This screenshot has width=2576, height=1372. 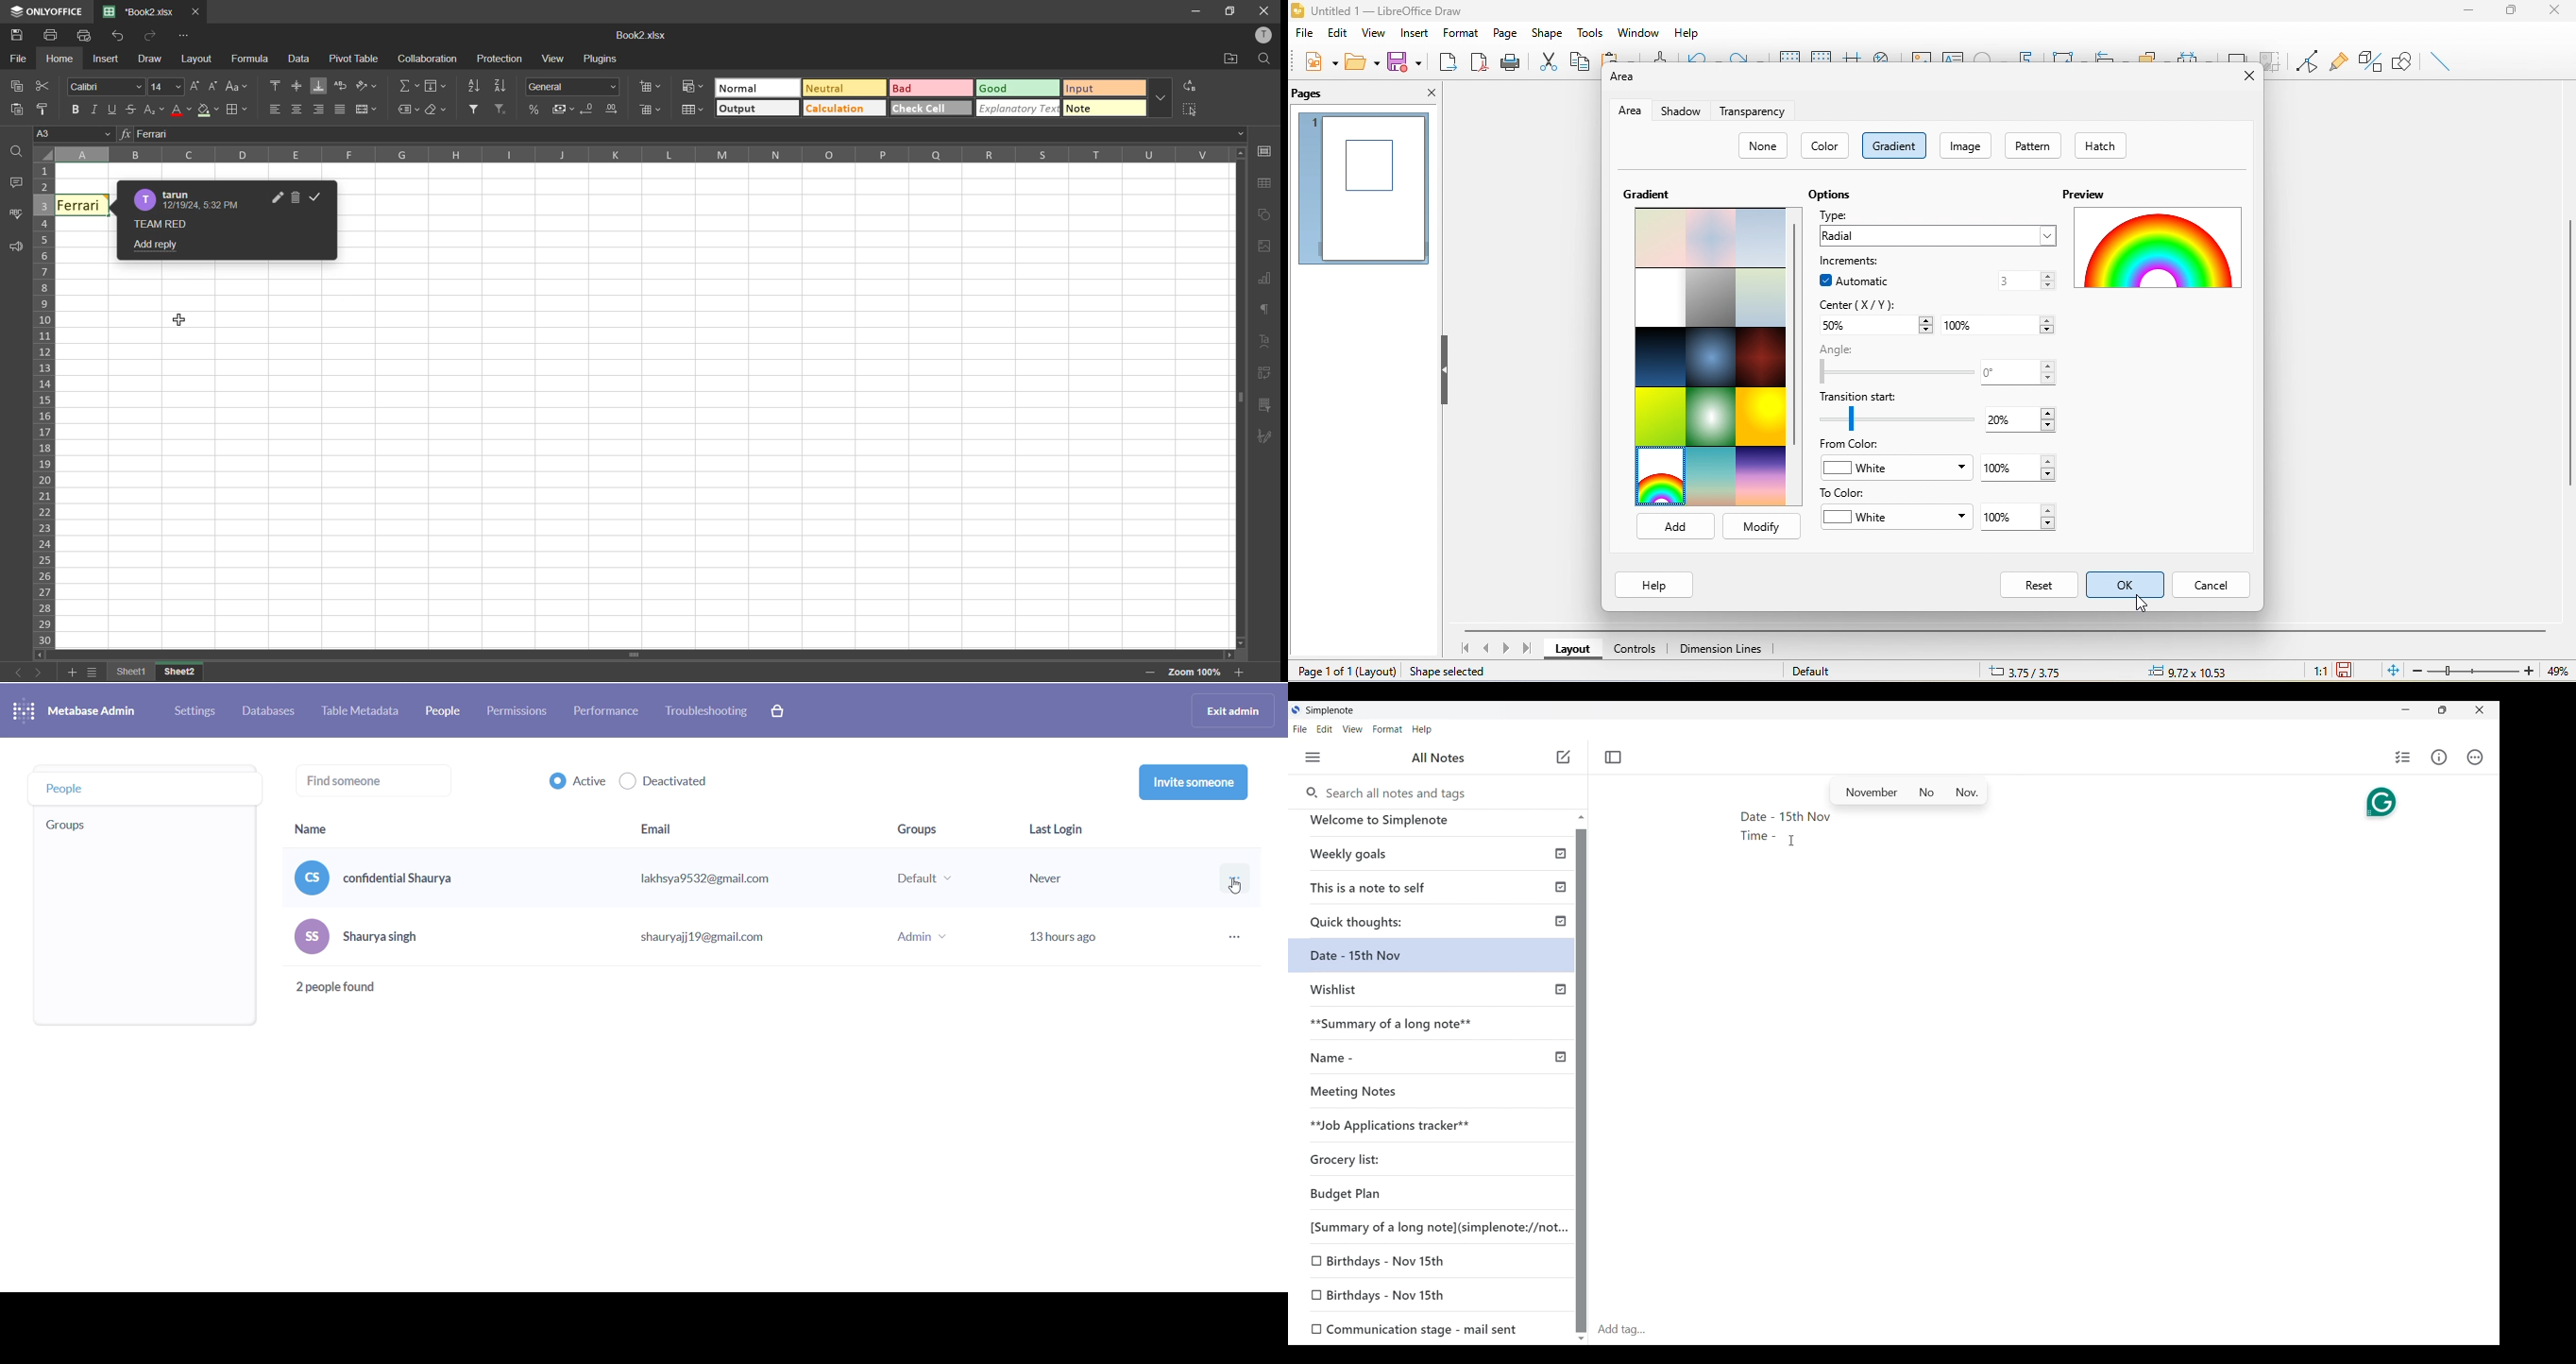 What do you see at coordinates (2382, 803) in the screenshot?
I see `Grammarly extension` at bounding box center [2382, 803].